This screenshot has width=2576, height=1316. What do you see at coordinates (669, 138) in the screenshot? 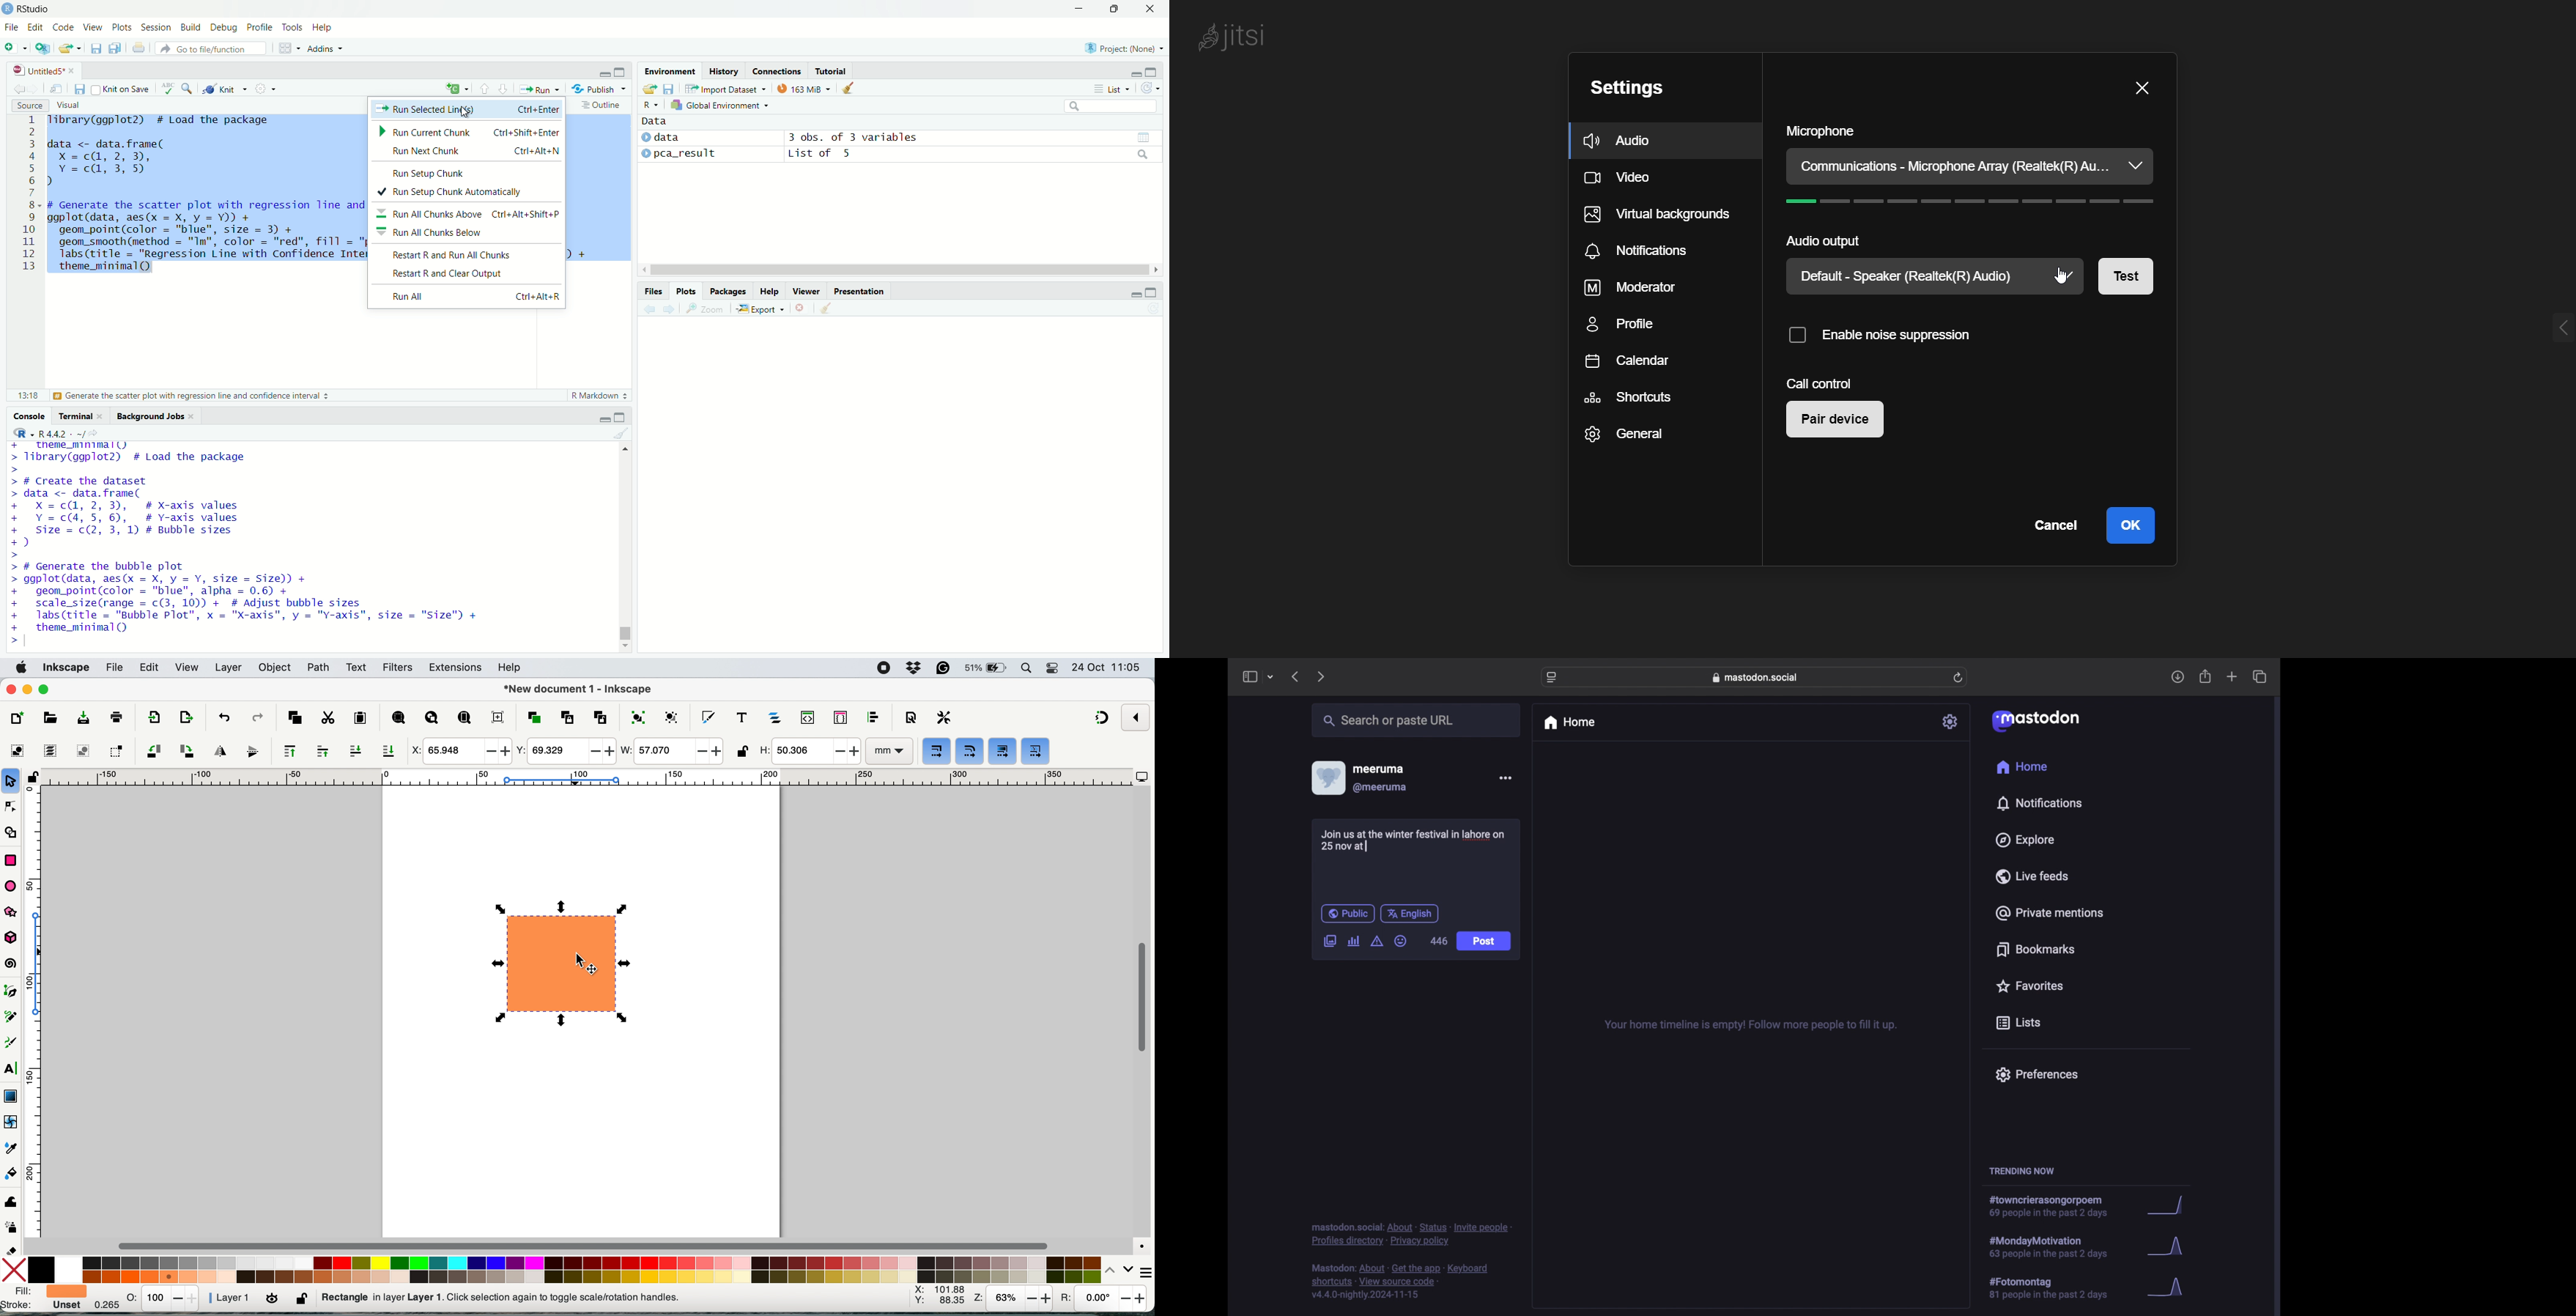
I see `data` at bounding box center [669, 138].